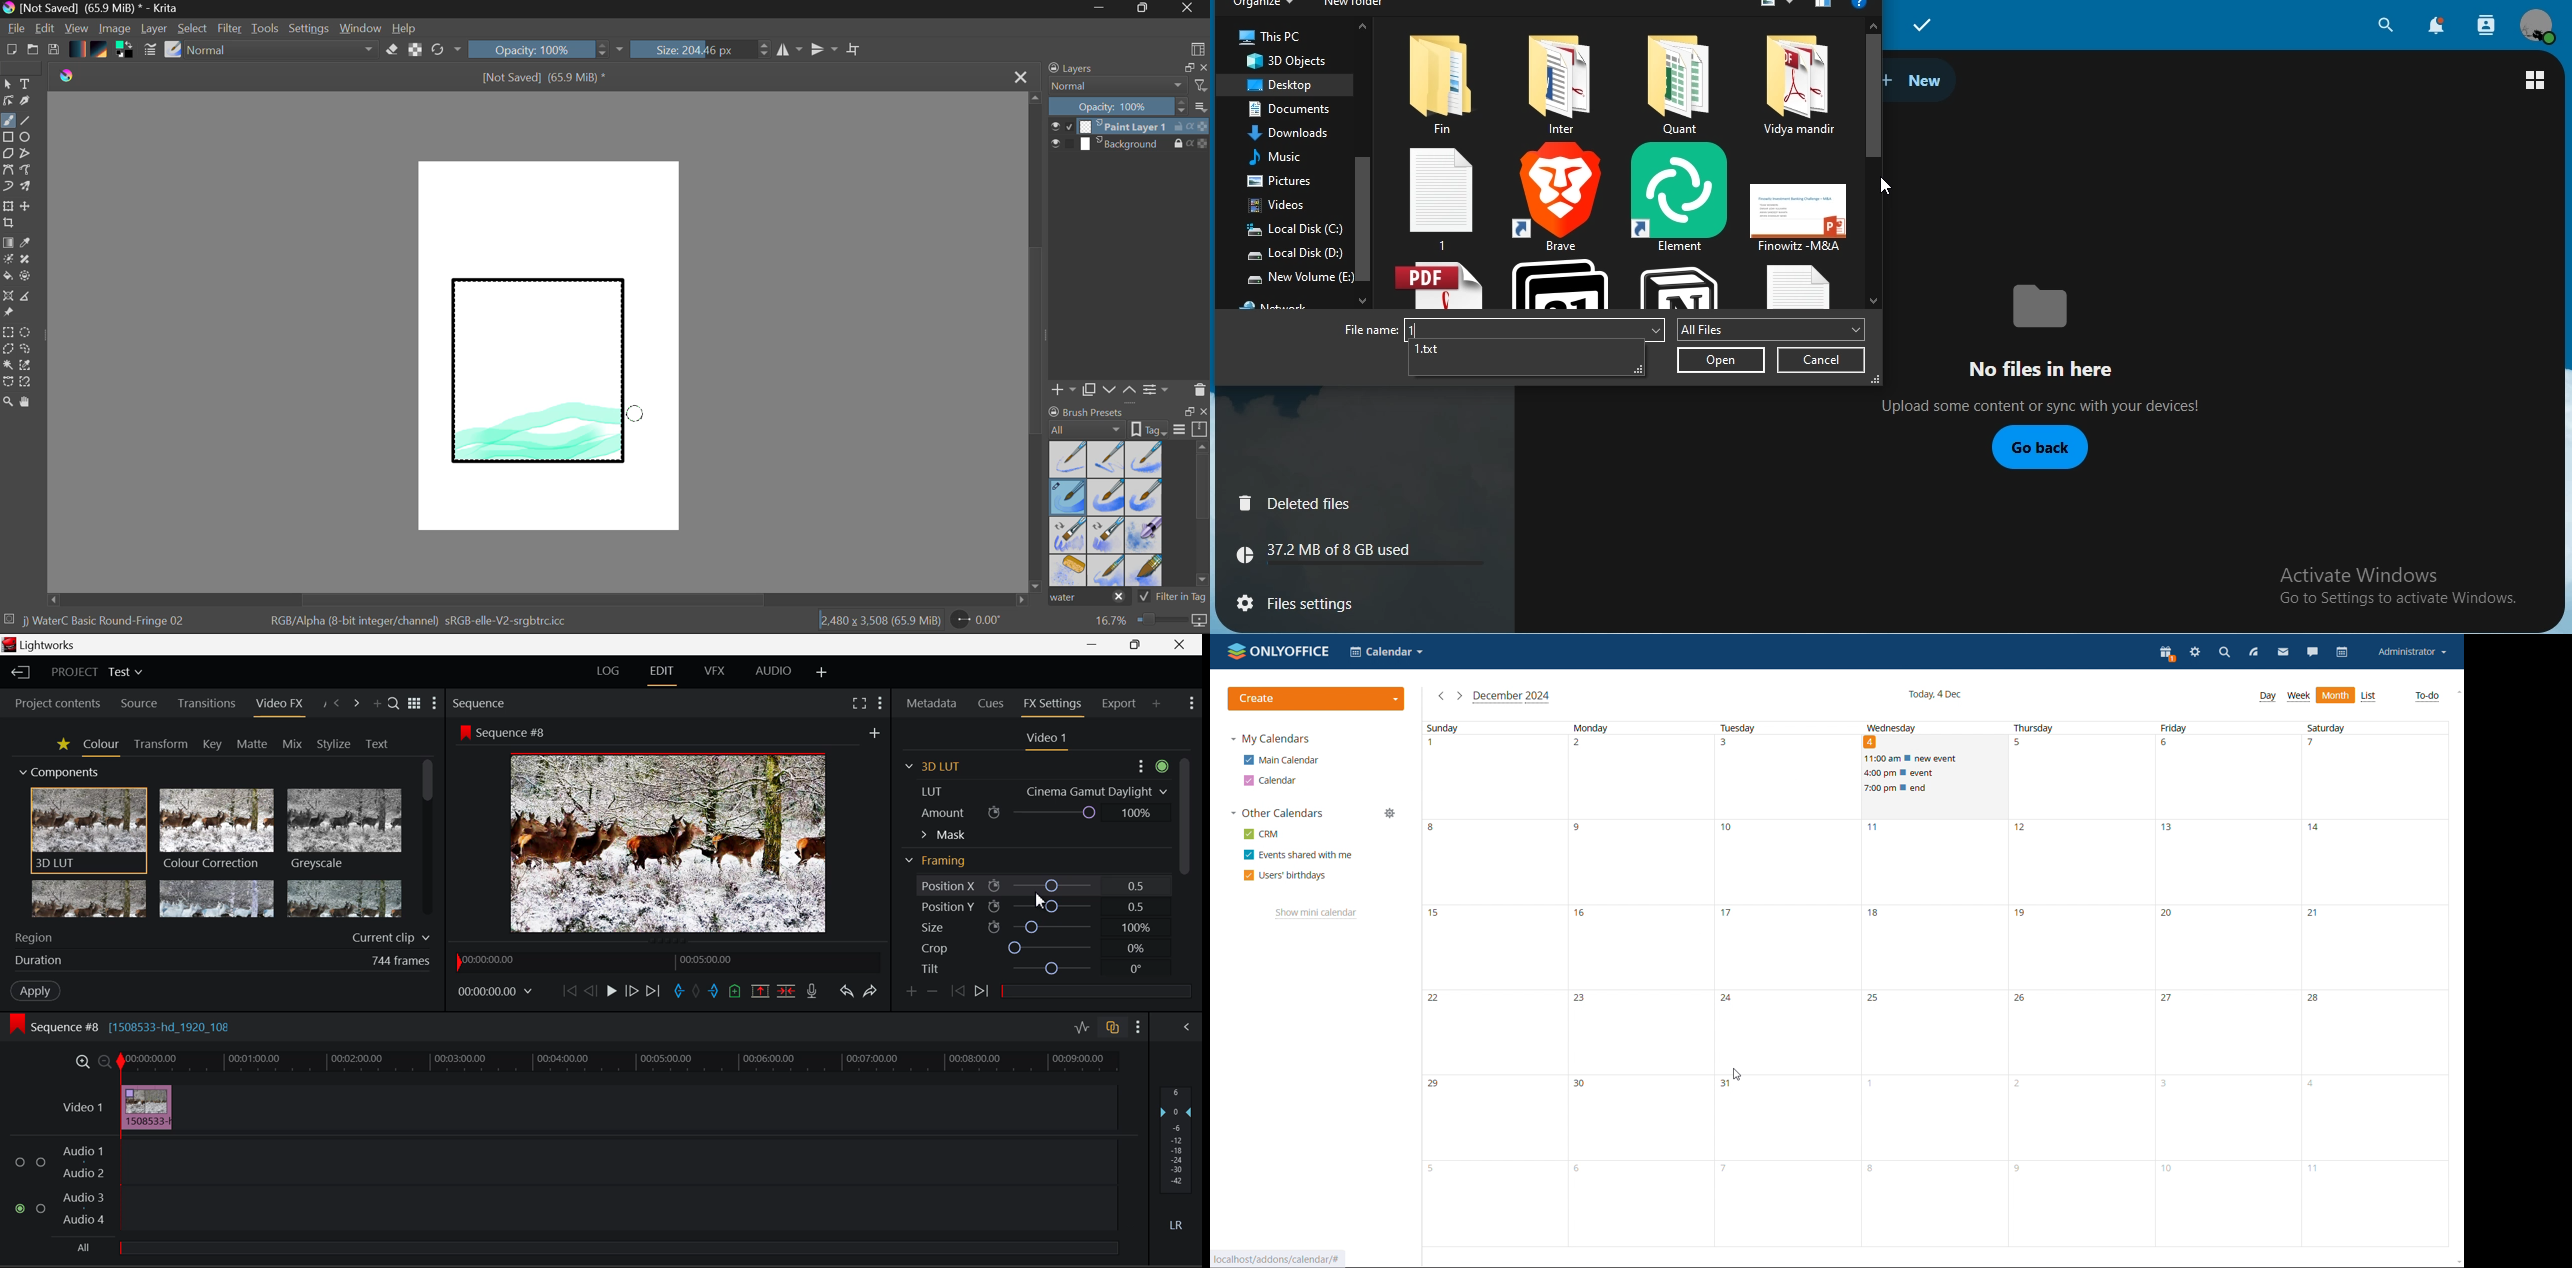 This screenshot has height=1288, width=2576. What do you see at coordinates (72, 78) in the screenshot?
I see `logo` at bounding box center [72, 78].